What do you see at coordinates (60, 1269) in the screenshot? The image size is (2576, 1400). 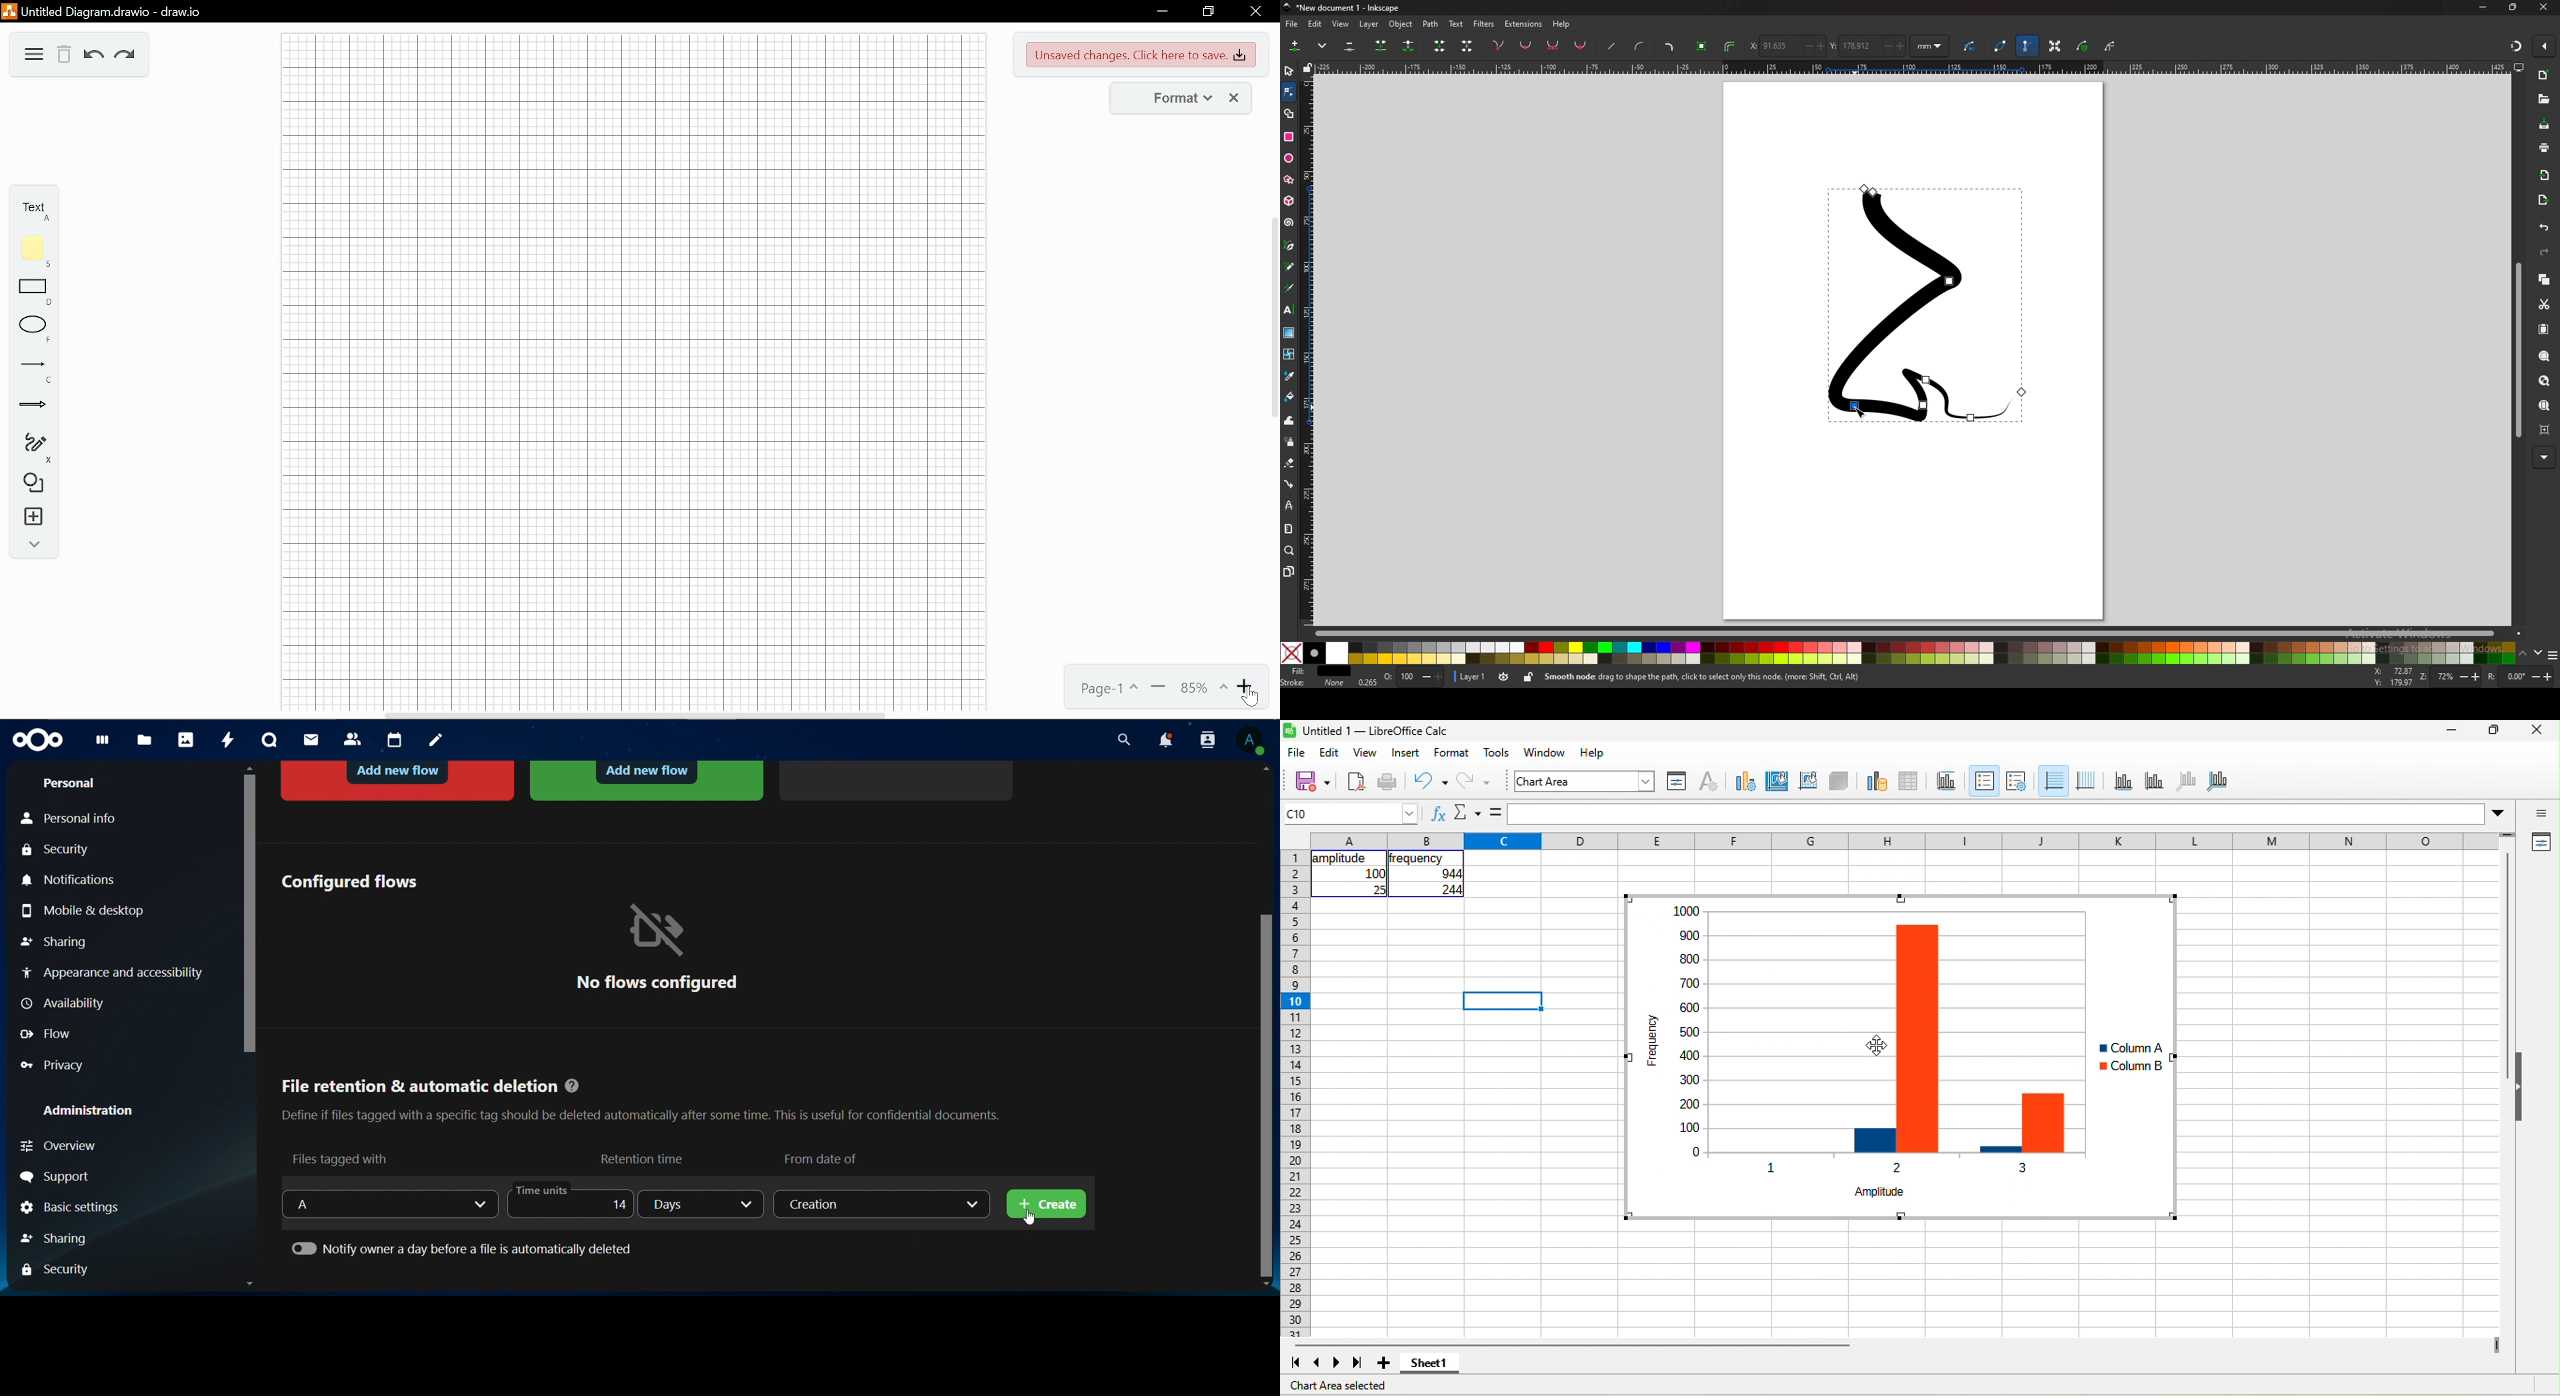 I see `security` at bounding box center [60, 1269].